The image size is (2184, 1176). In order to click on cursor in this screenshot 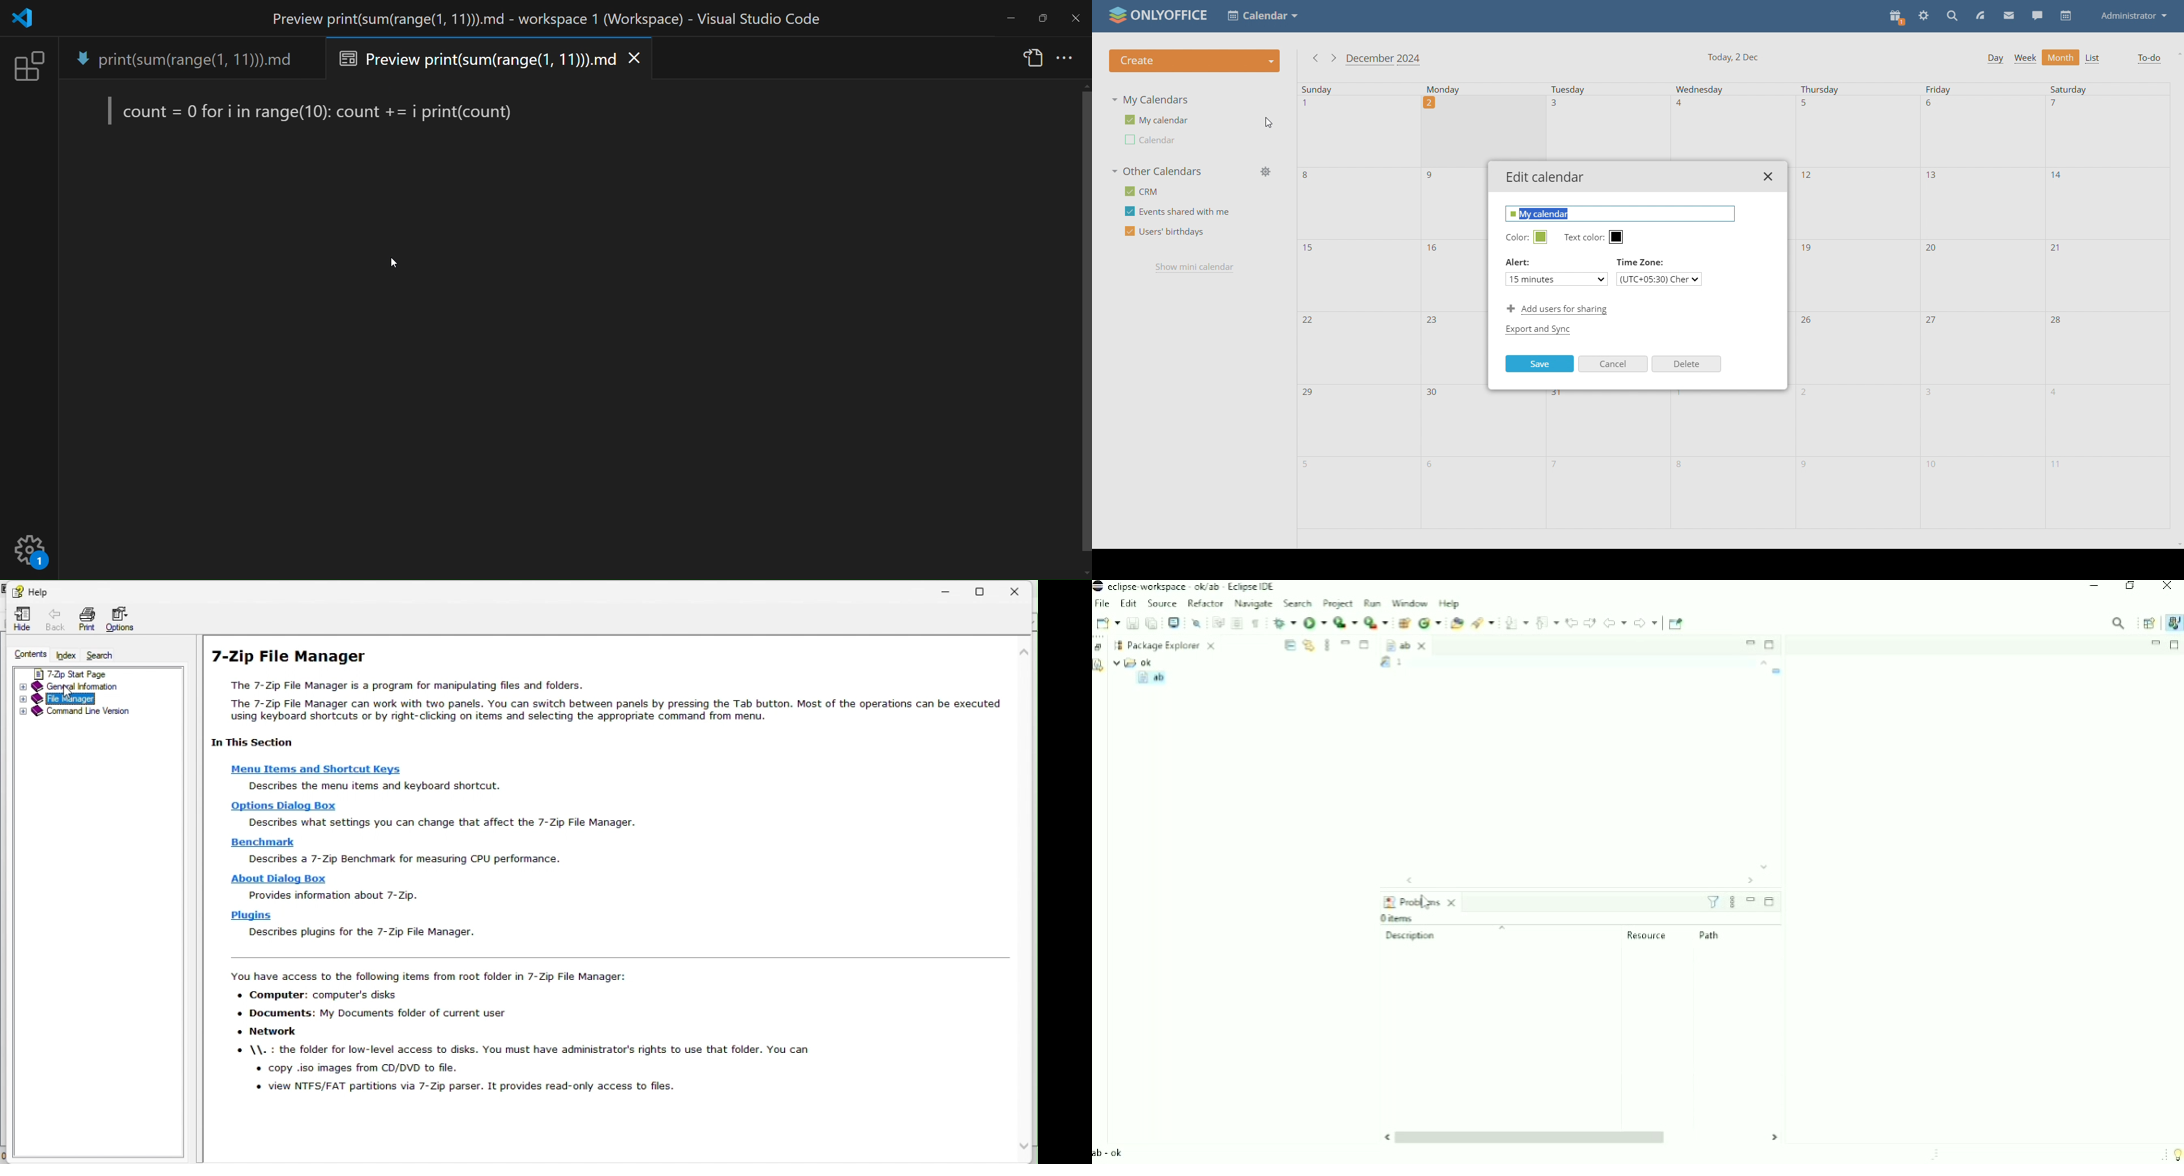, I will do `click(70, 694)`.